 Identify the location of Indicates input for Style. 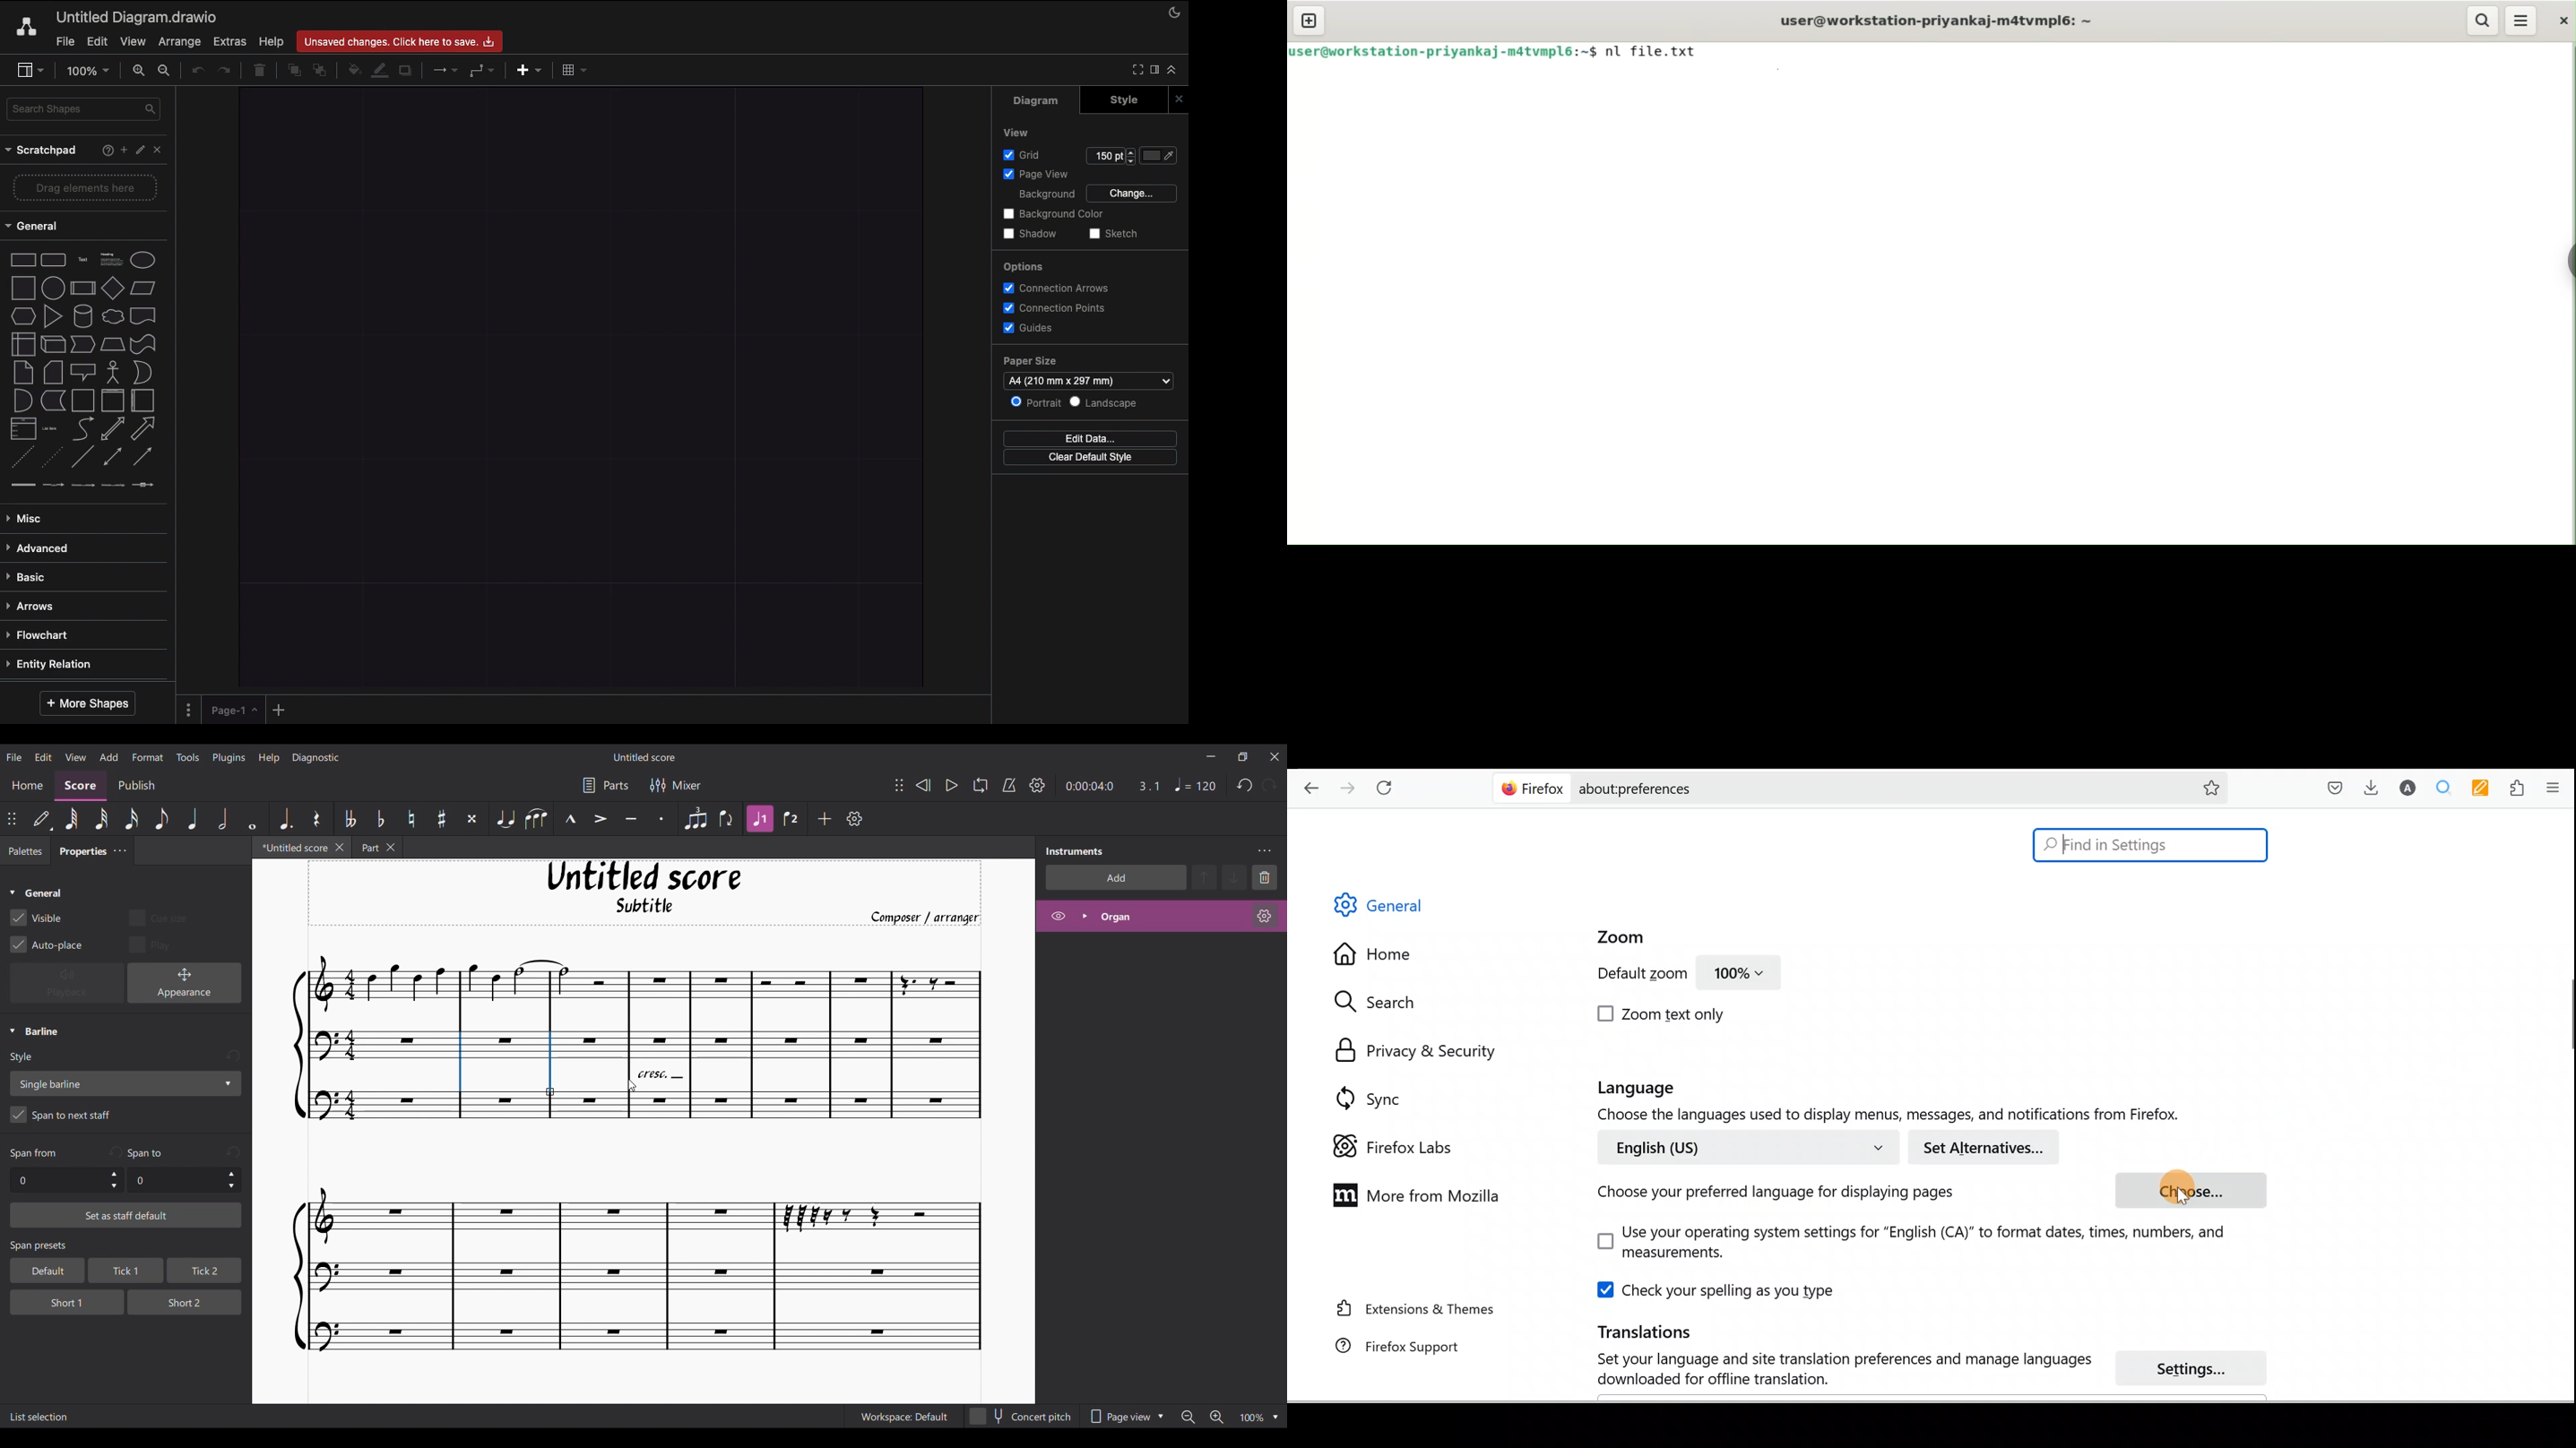
(24, 1058).